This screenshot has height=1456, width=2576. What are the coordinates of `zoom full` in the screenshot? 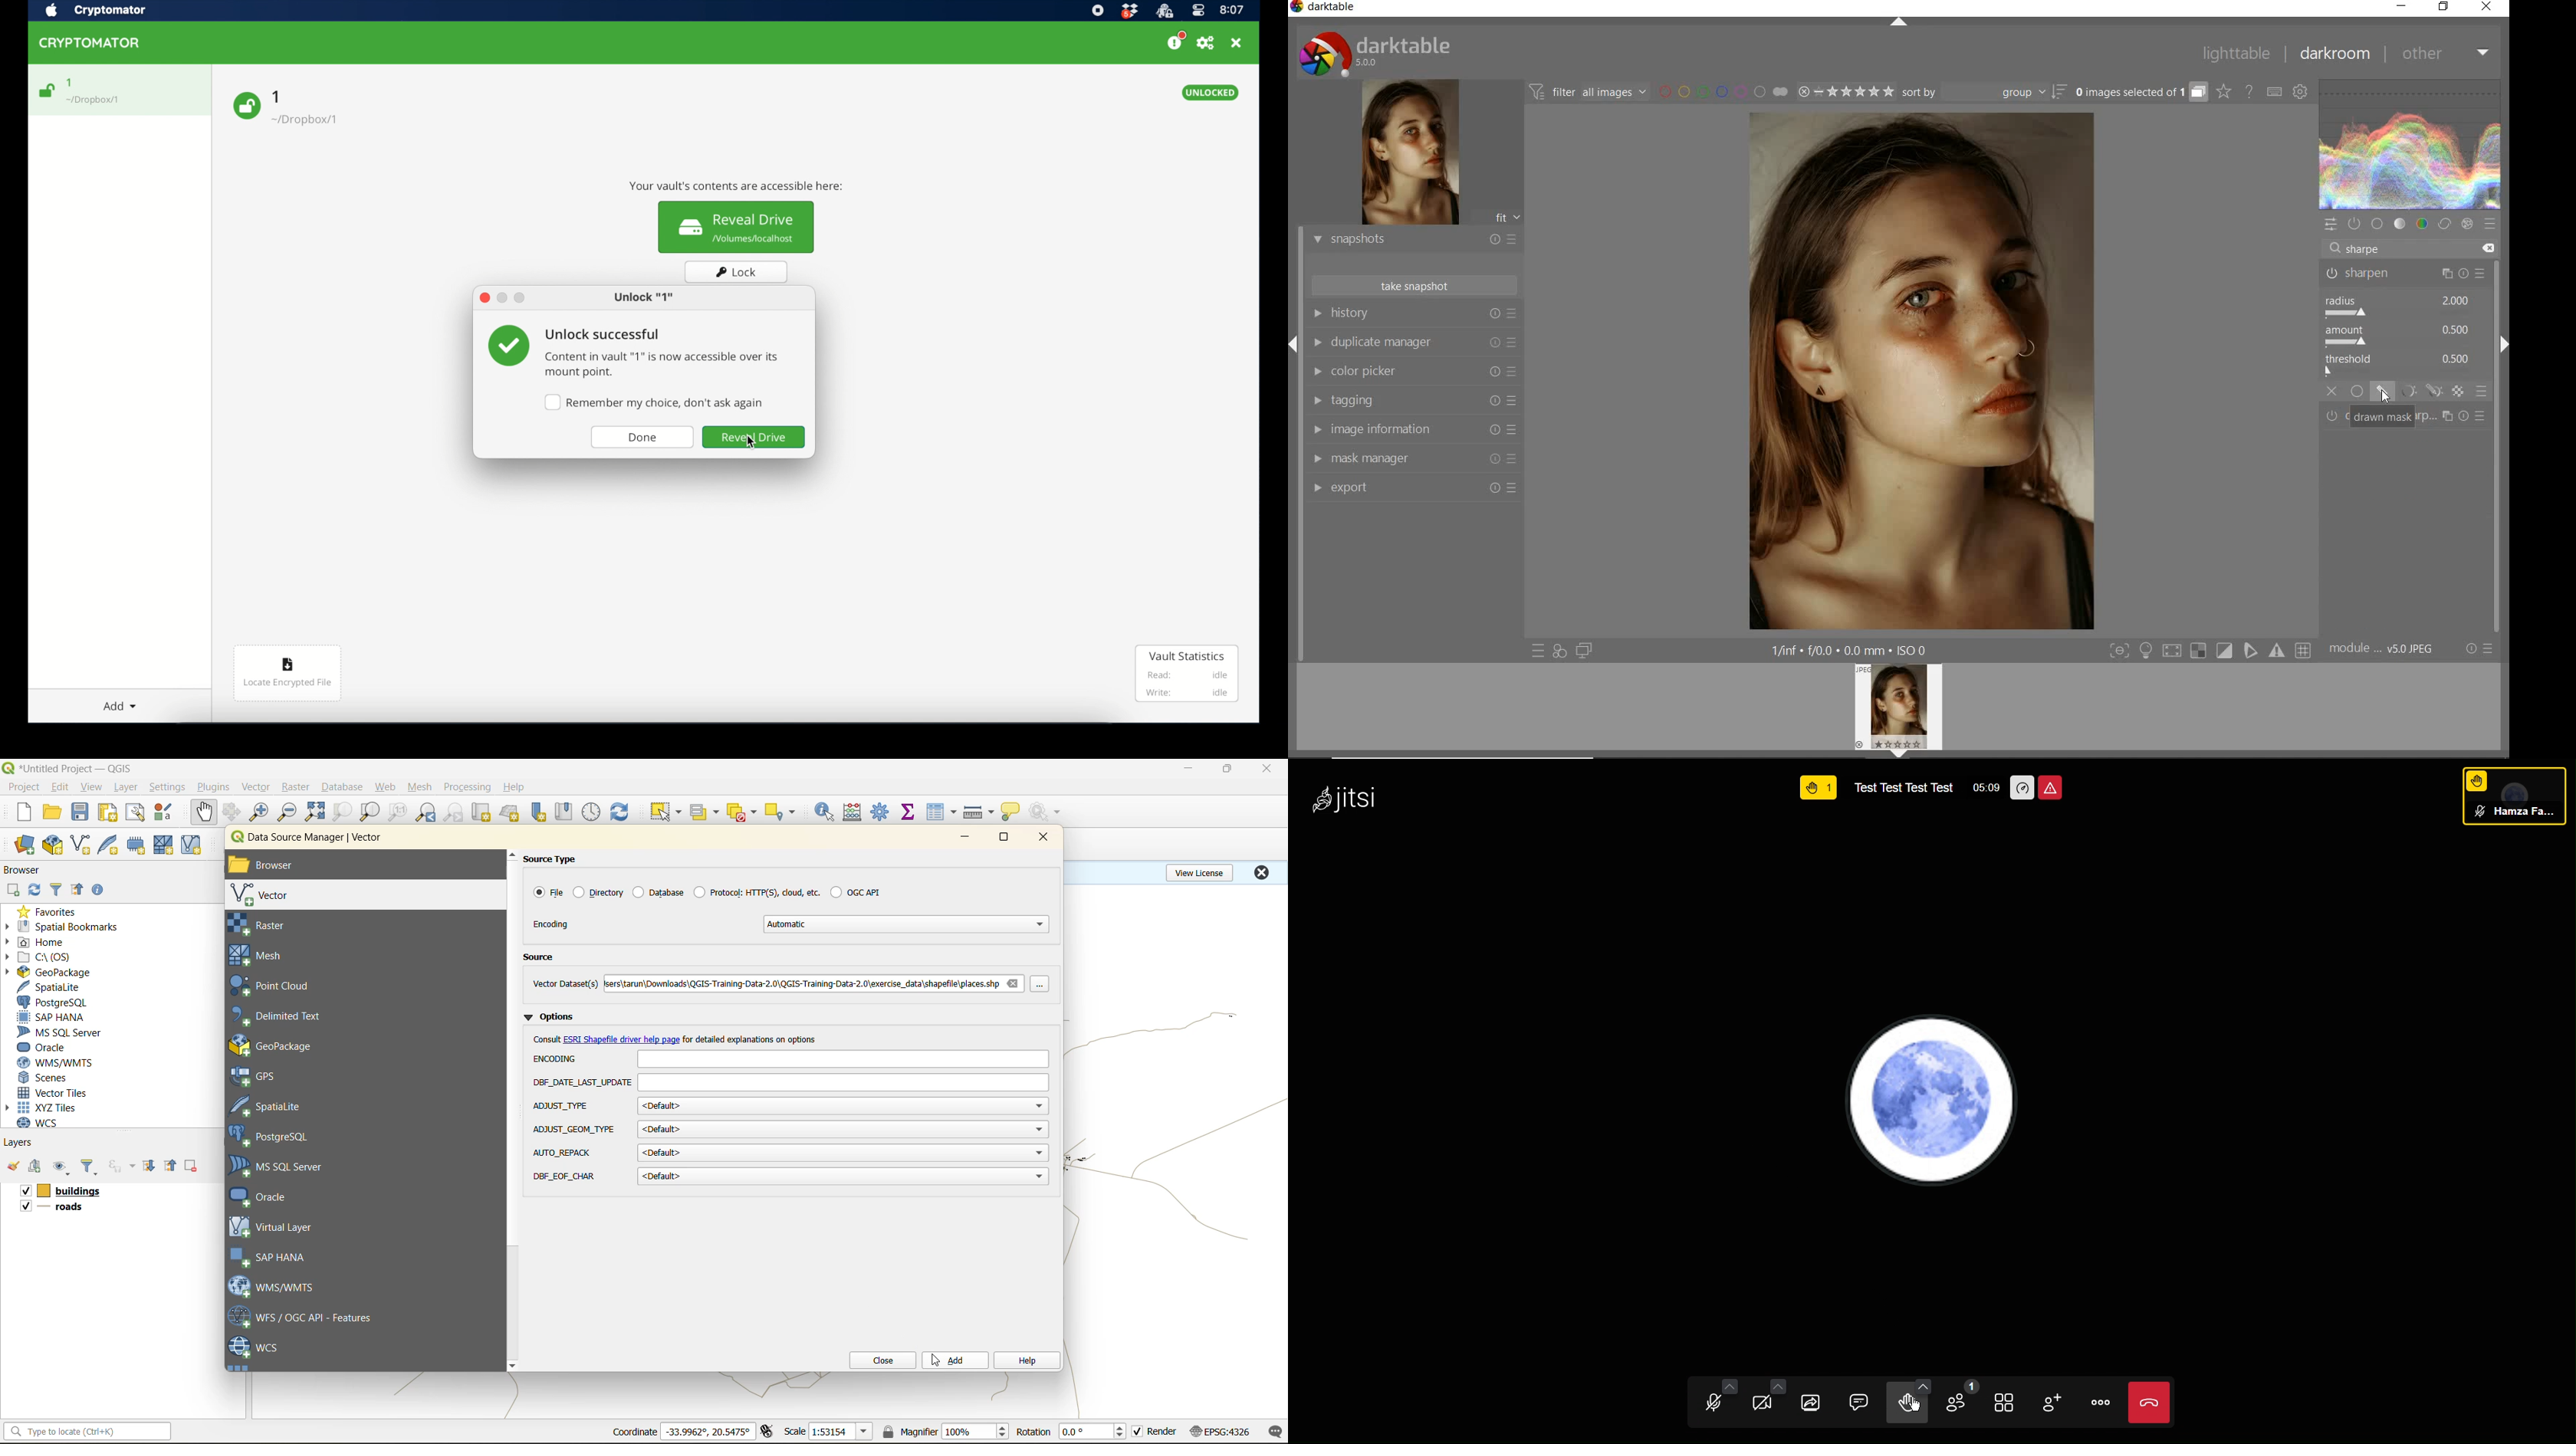 It's located at (315, 812).